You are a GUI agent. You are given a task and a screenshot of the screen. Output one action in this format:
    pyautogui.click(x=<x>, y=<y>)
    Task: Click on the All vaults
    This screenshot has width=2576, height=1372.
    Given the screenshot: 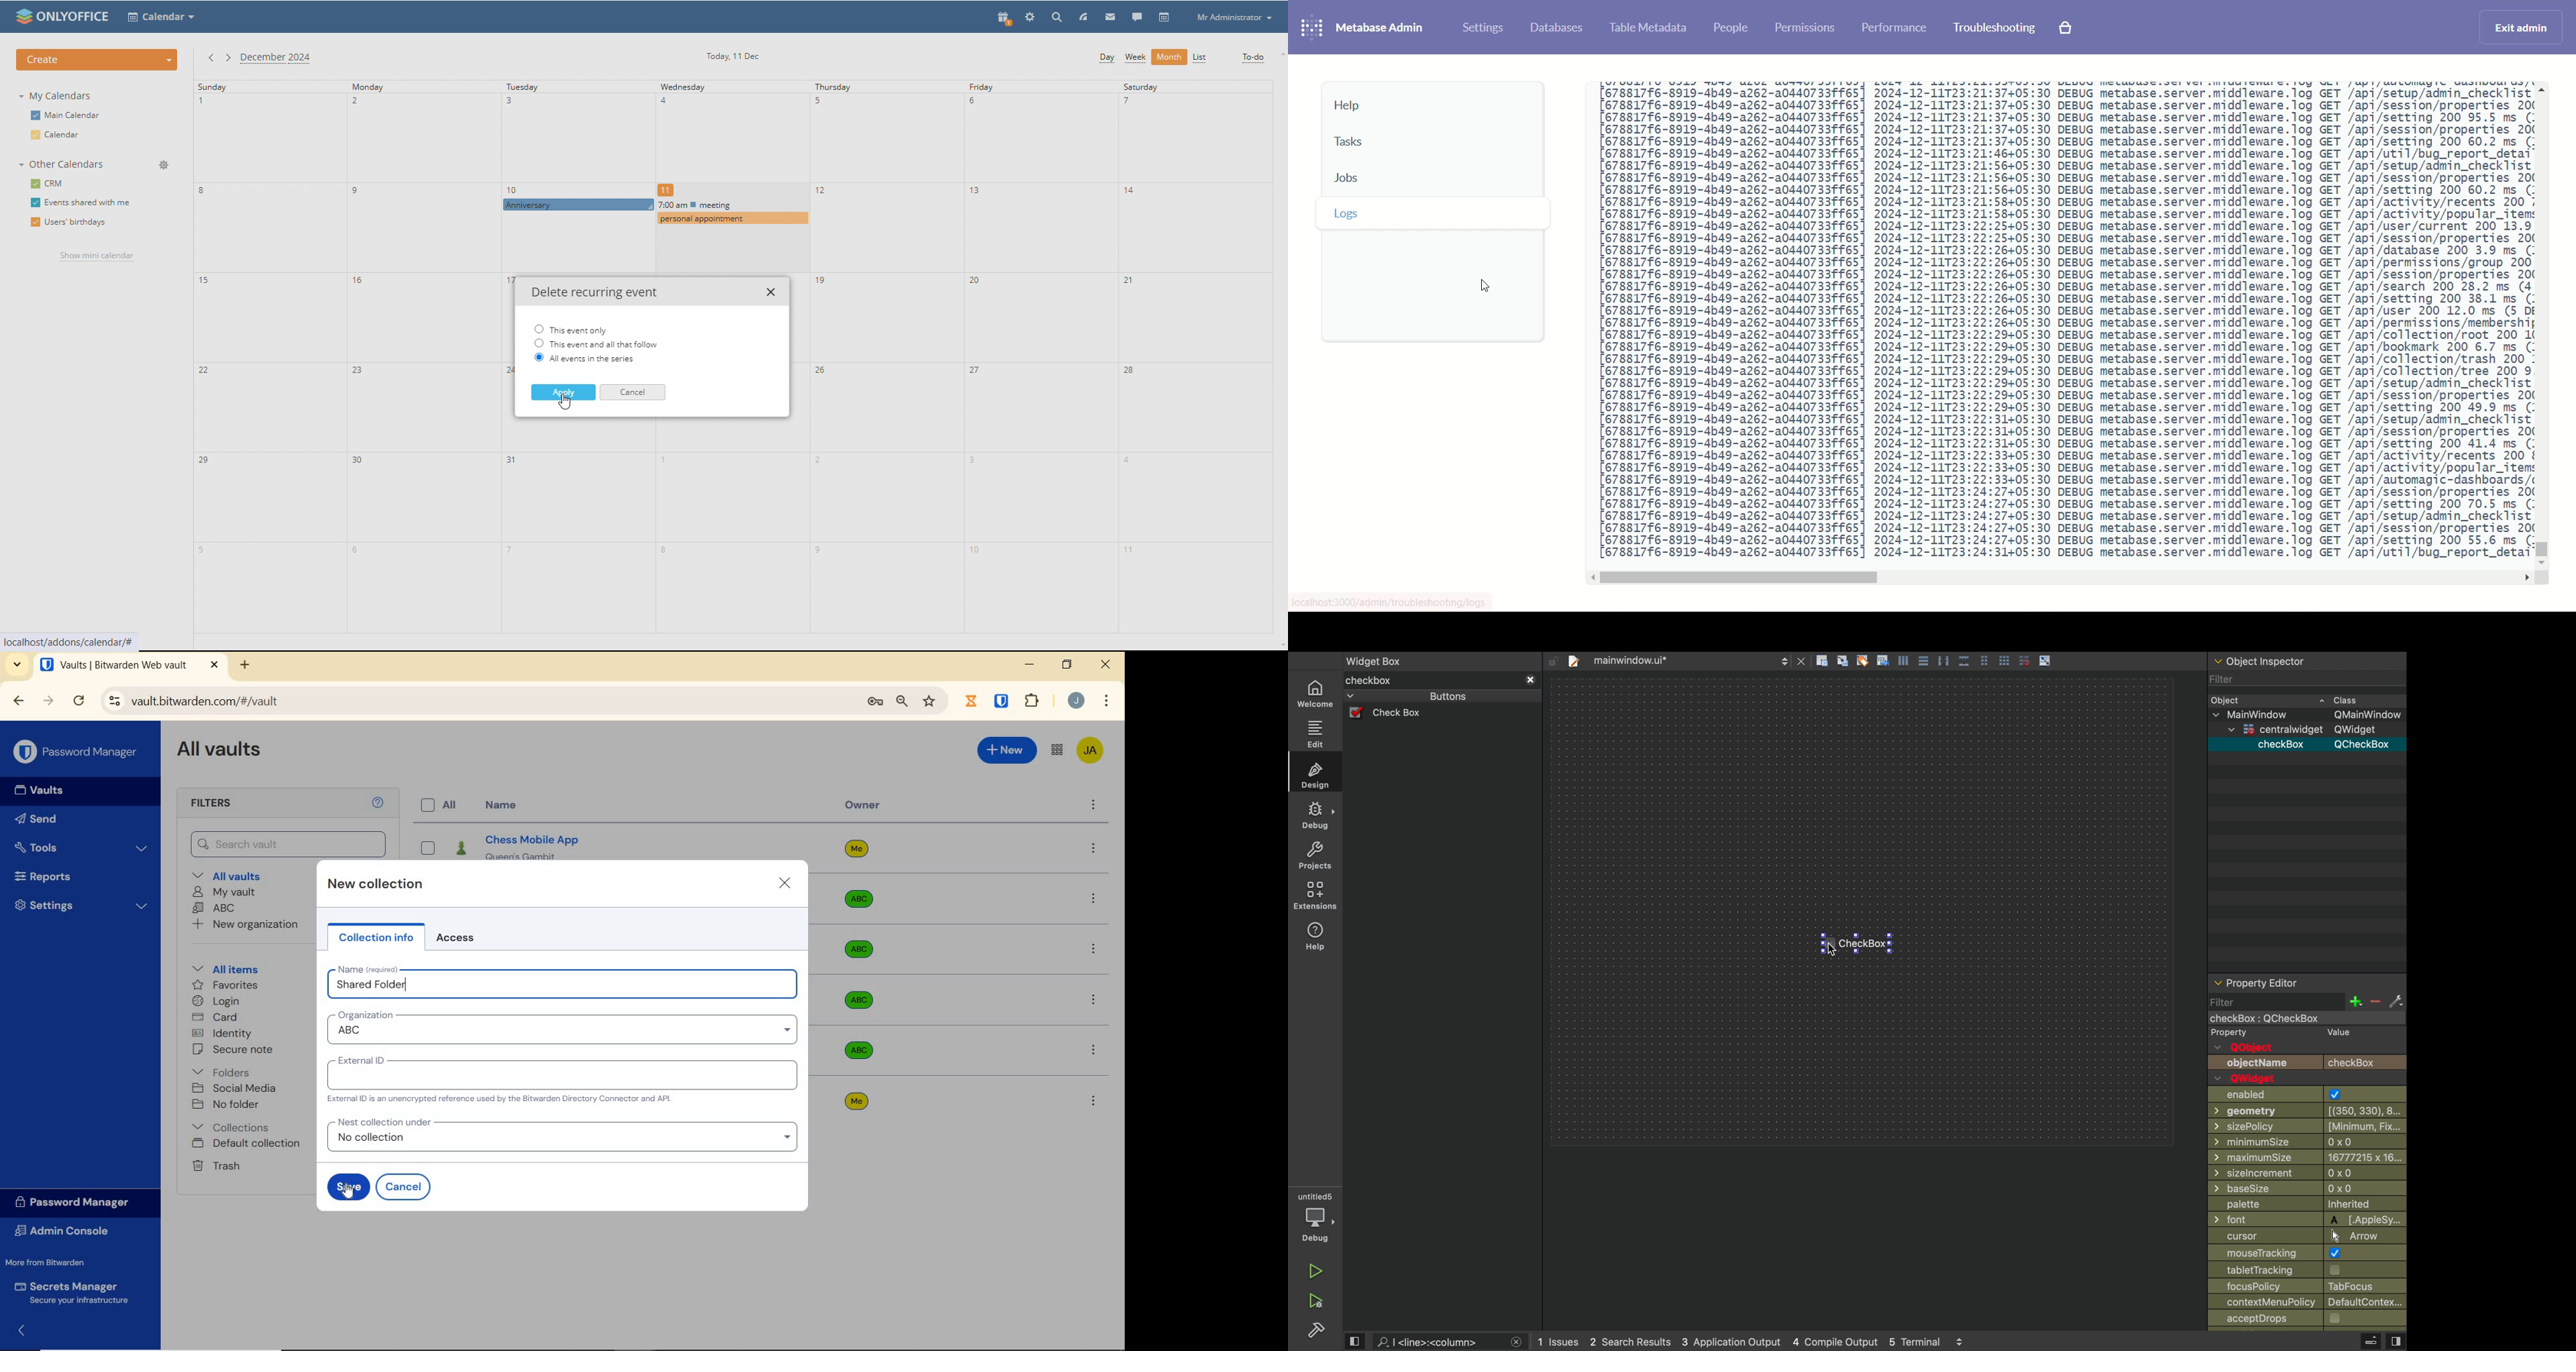 What is the action you would take?
    pyautogui.click(x=241, y=875)
    